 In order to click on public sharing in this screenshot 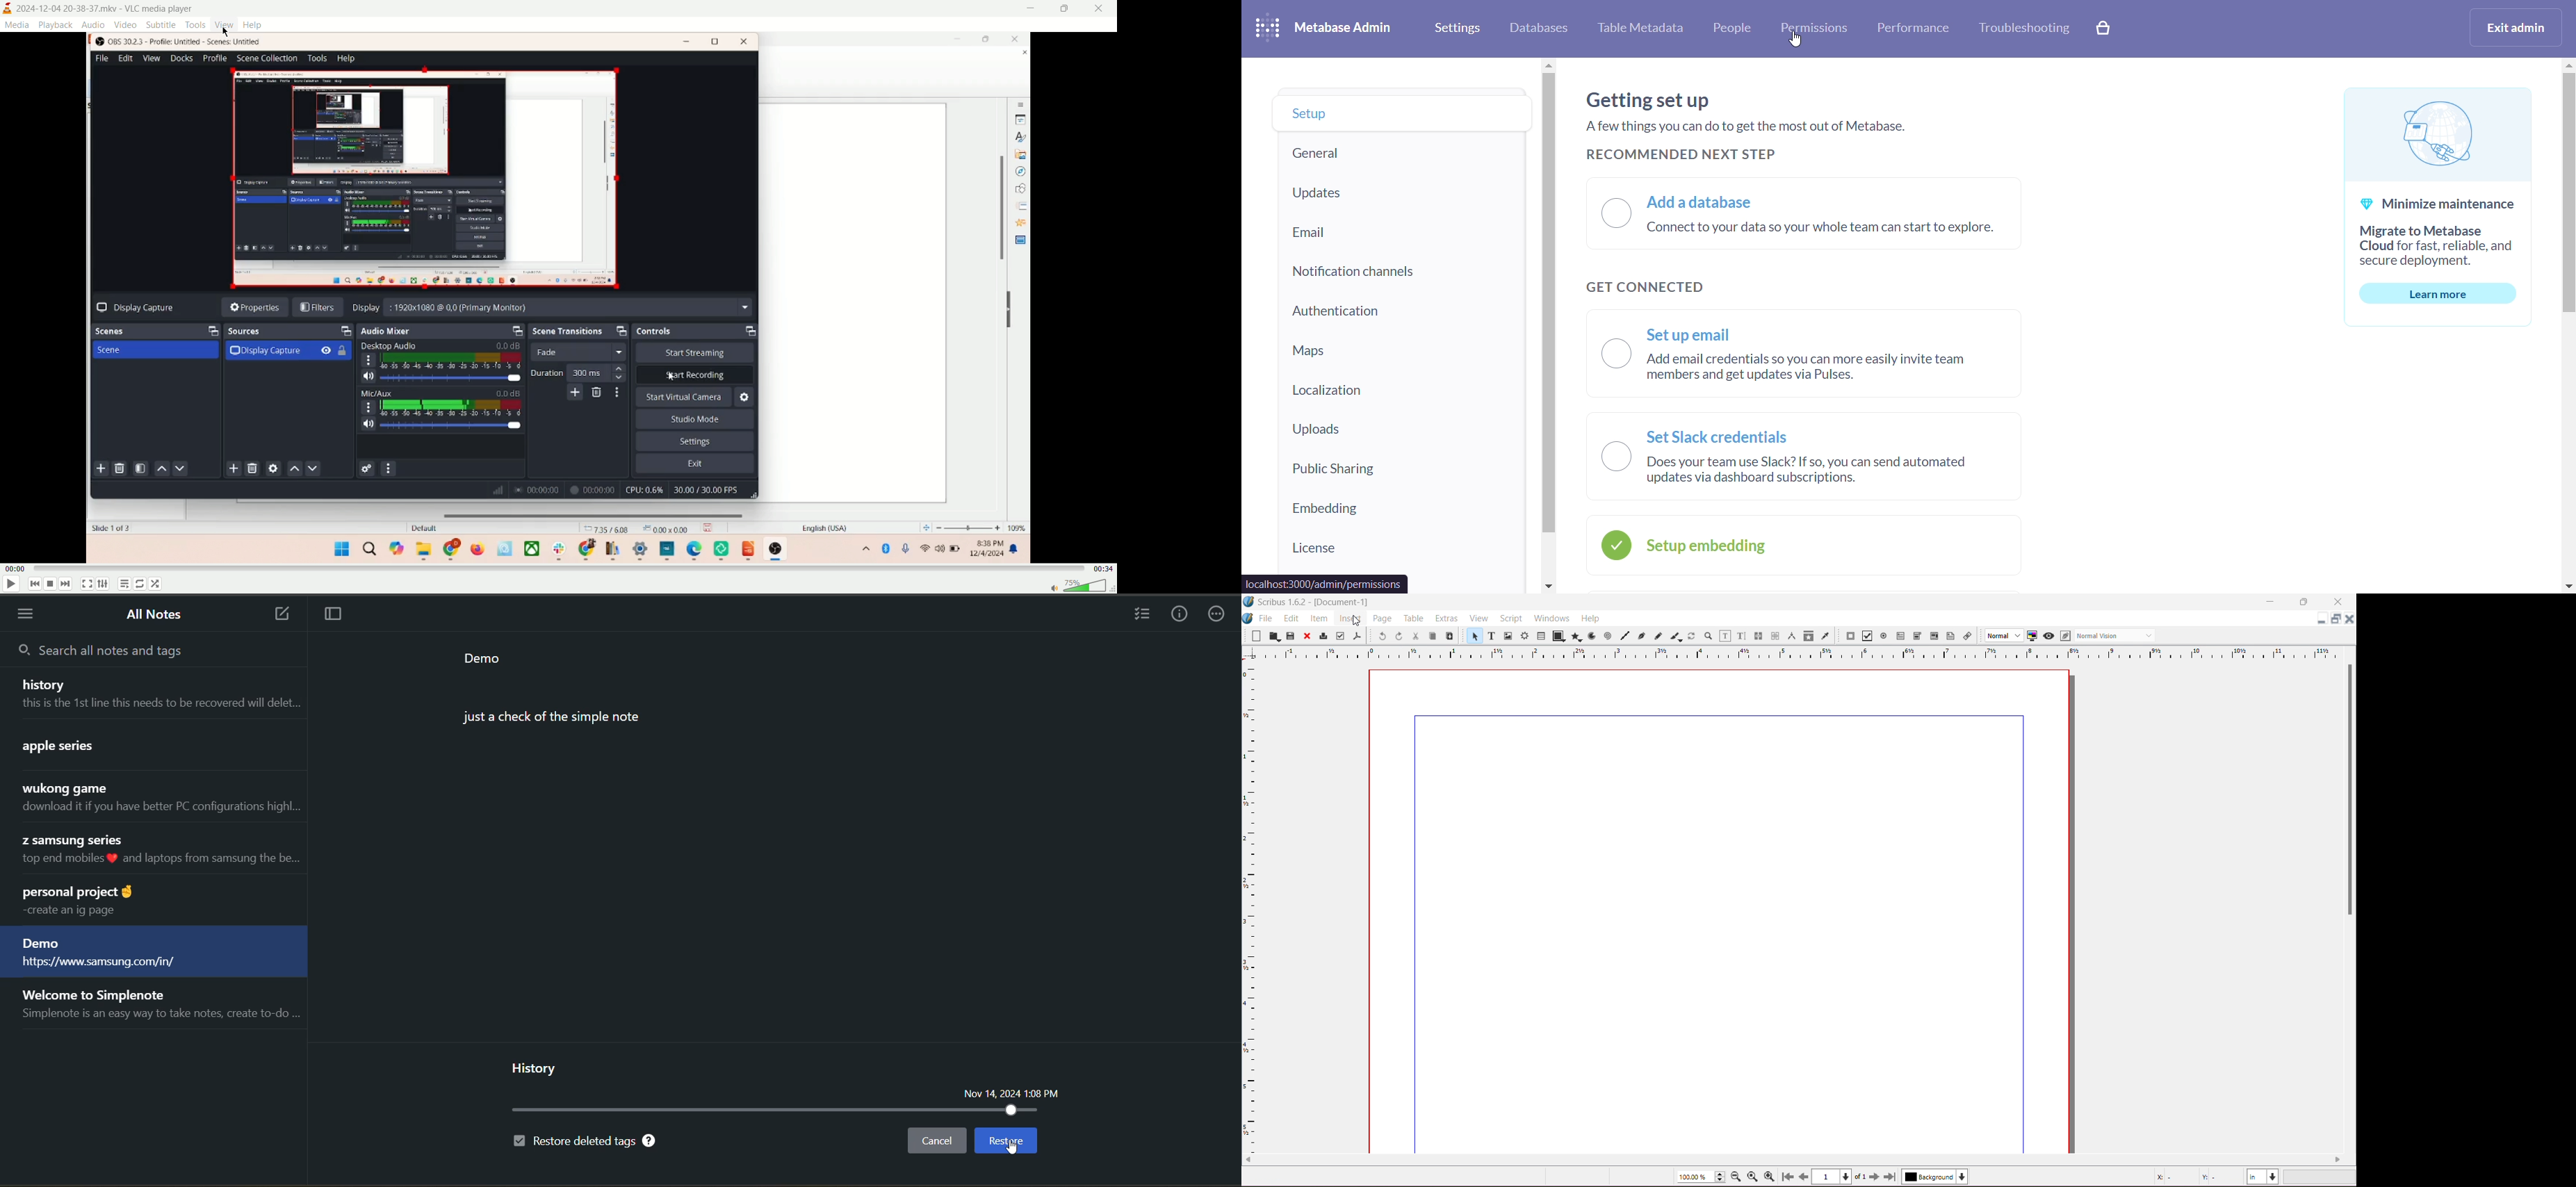, I will do `click(1400, 468)`.